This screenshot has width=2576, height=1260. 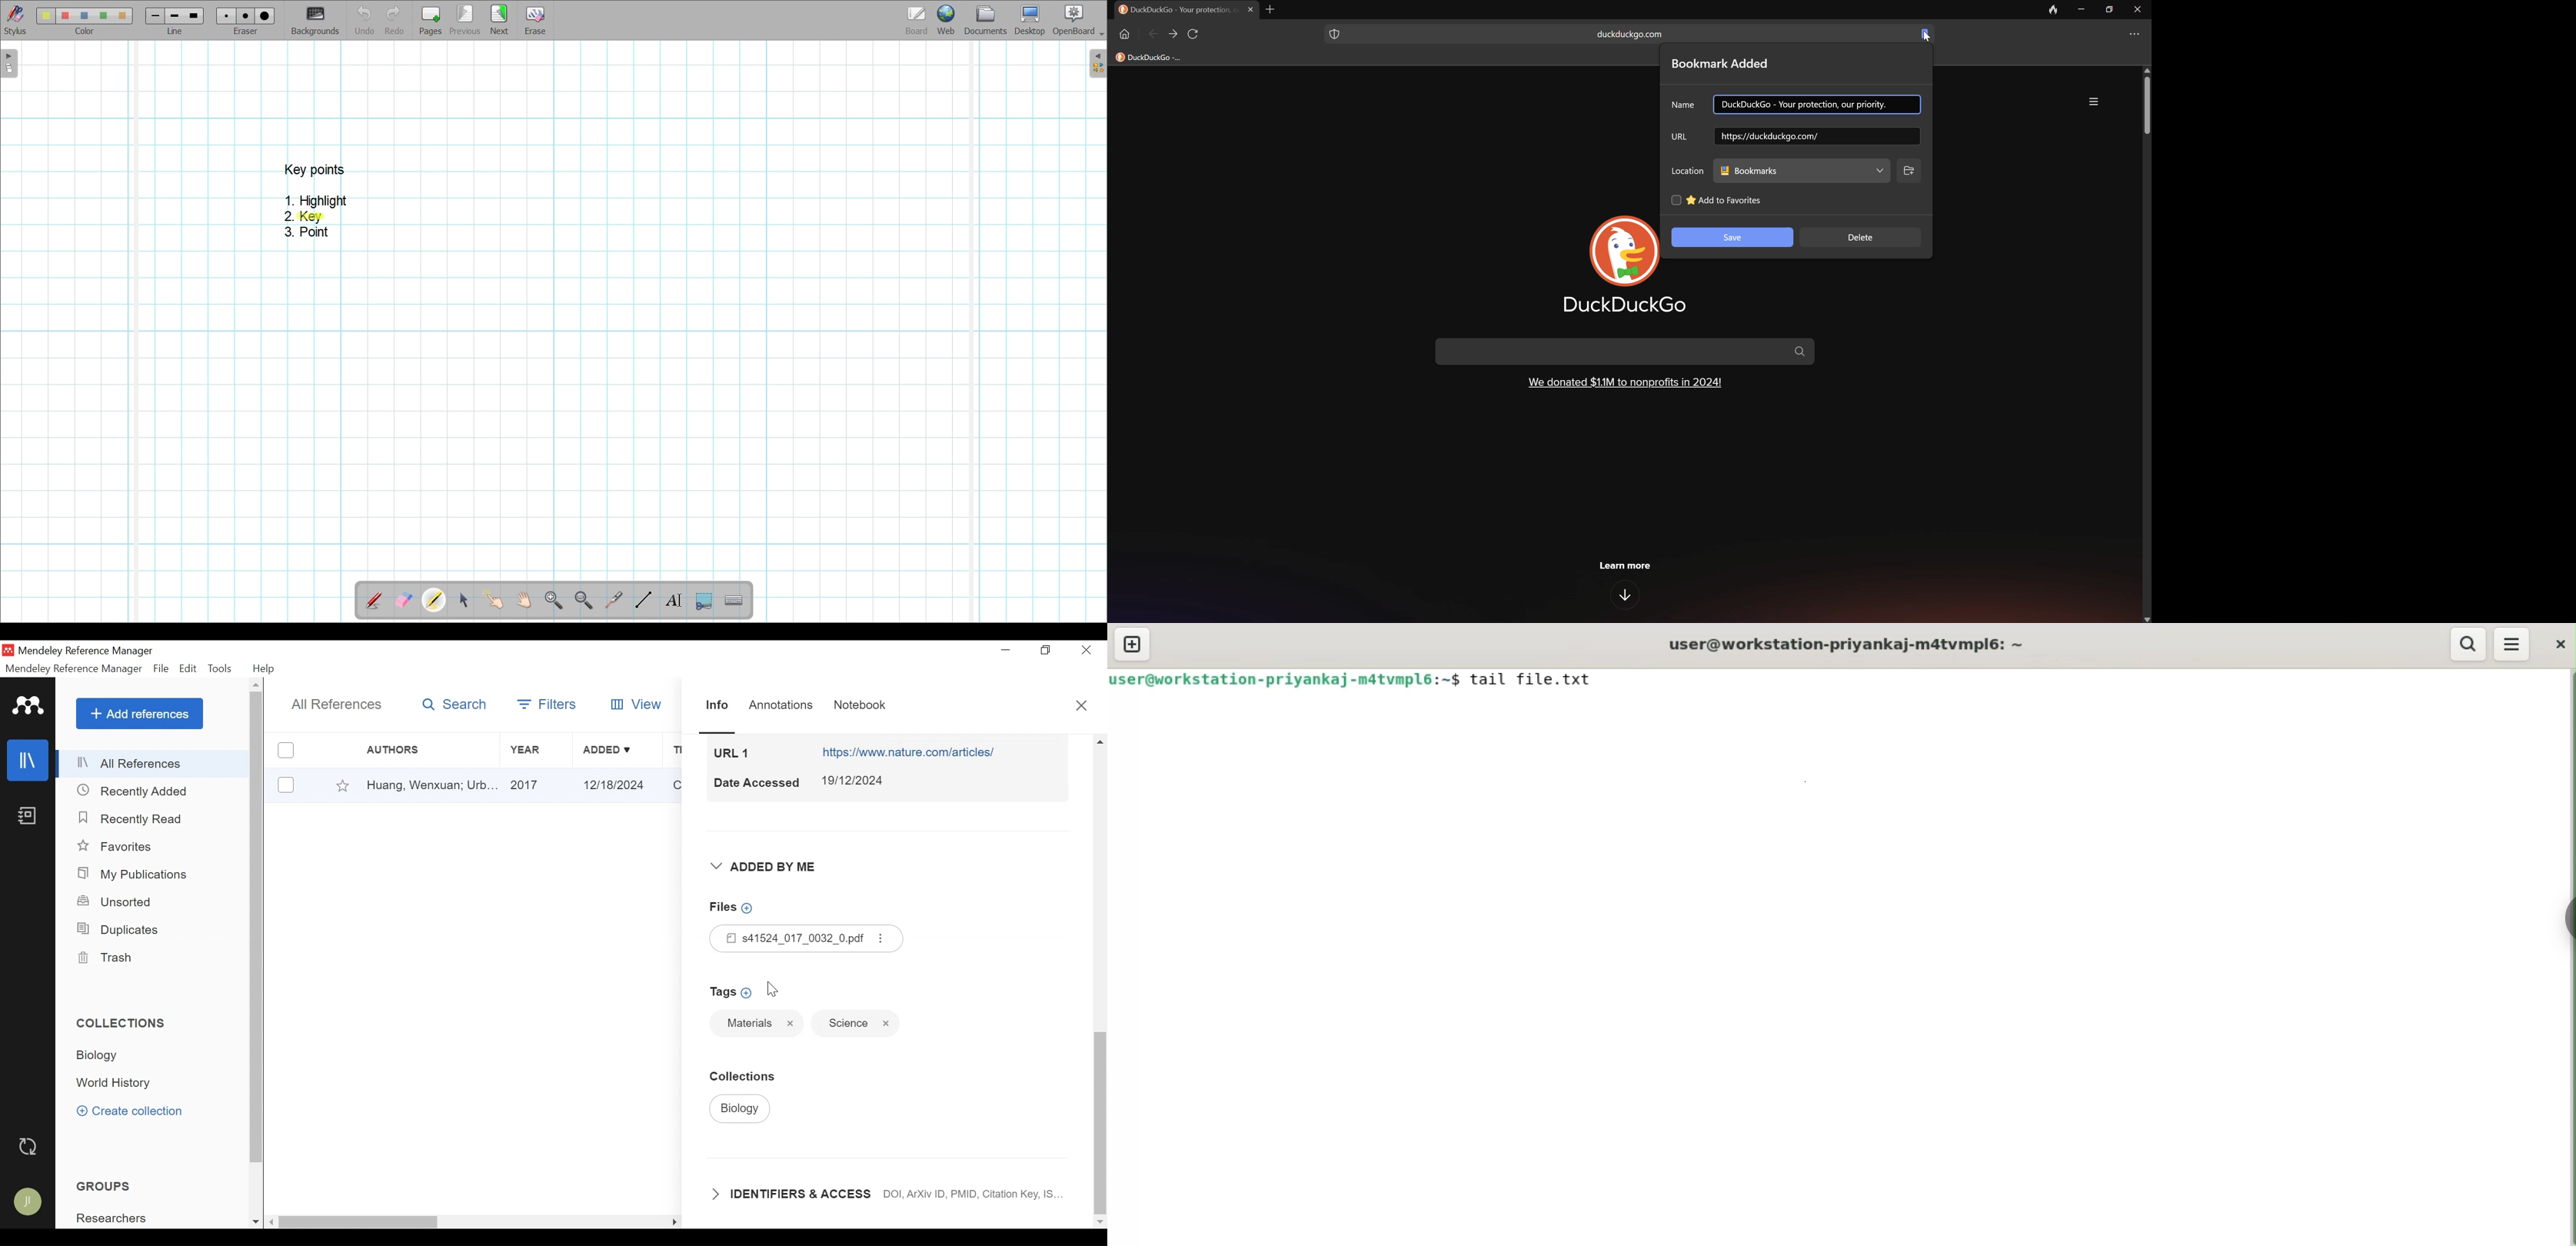 I want to click on Trash, so click(x=111, y=958).